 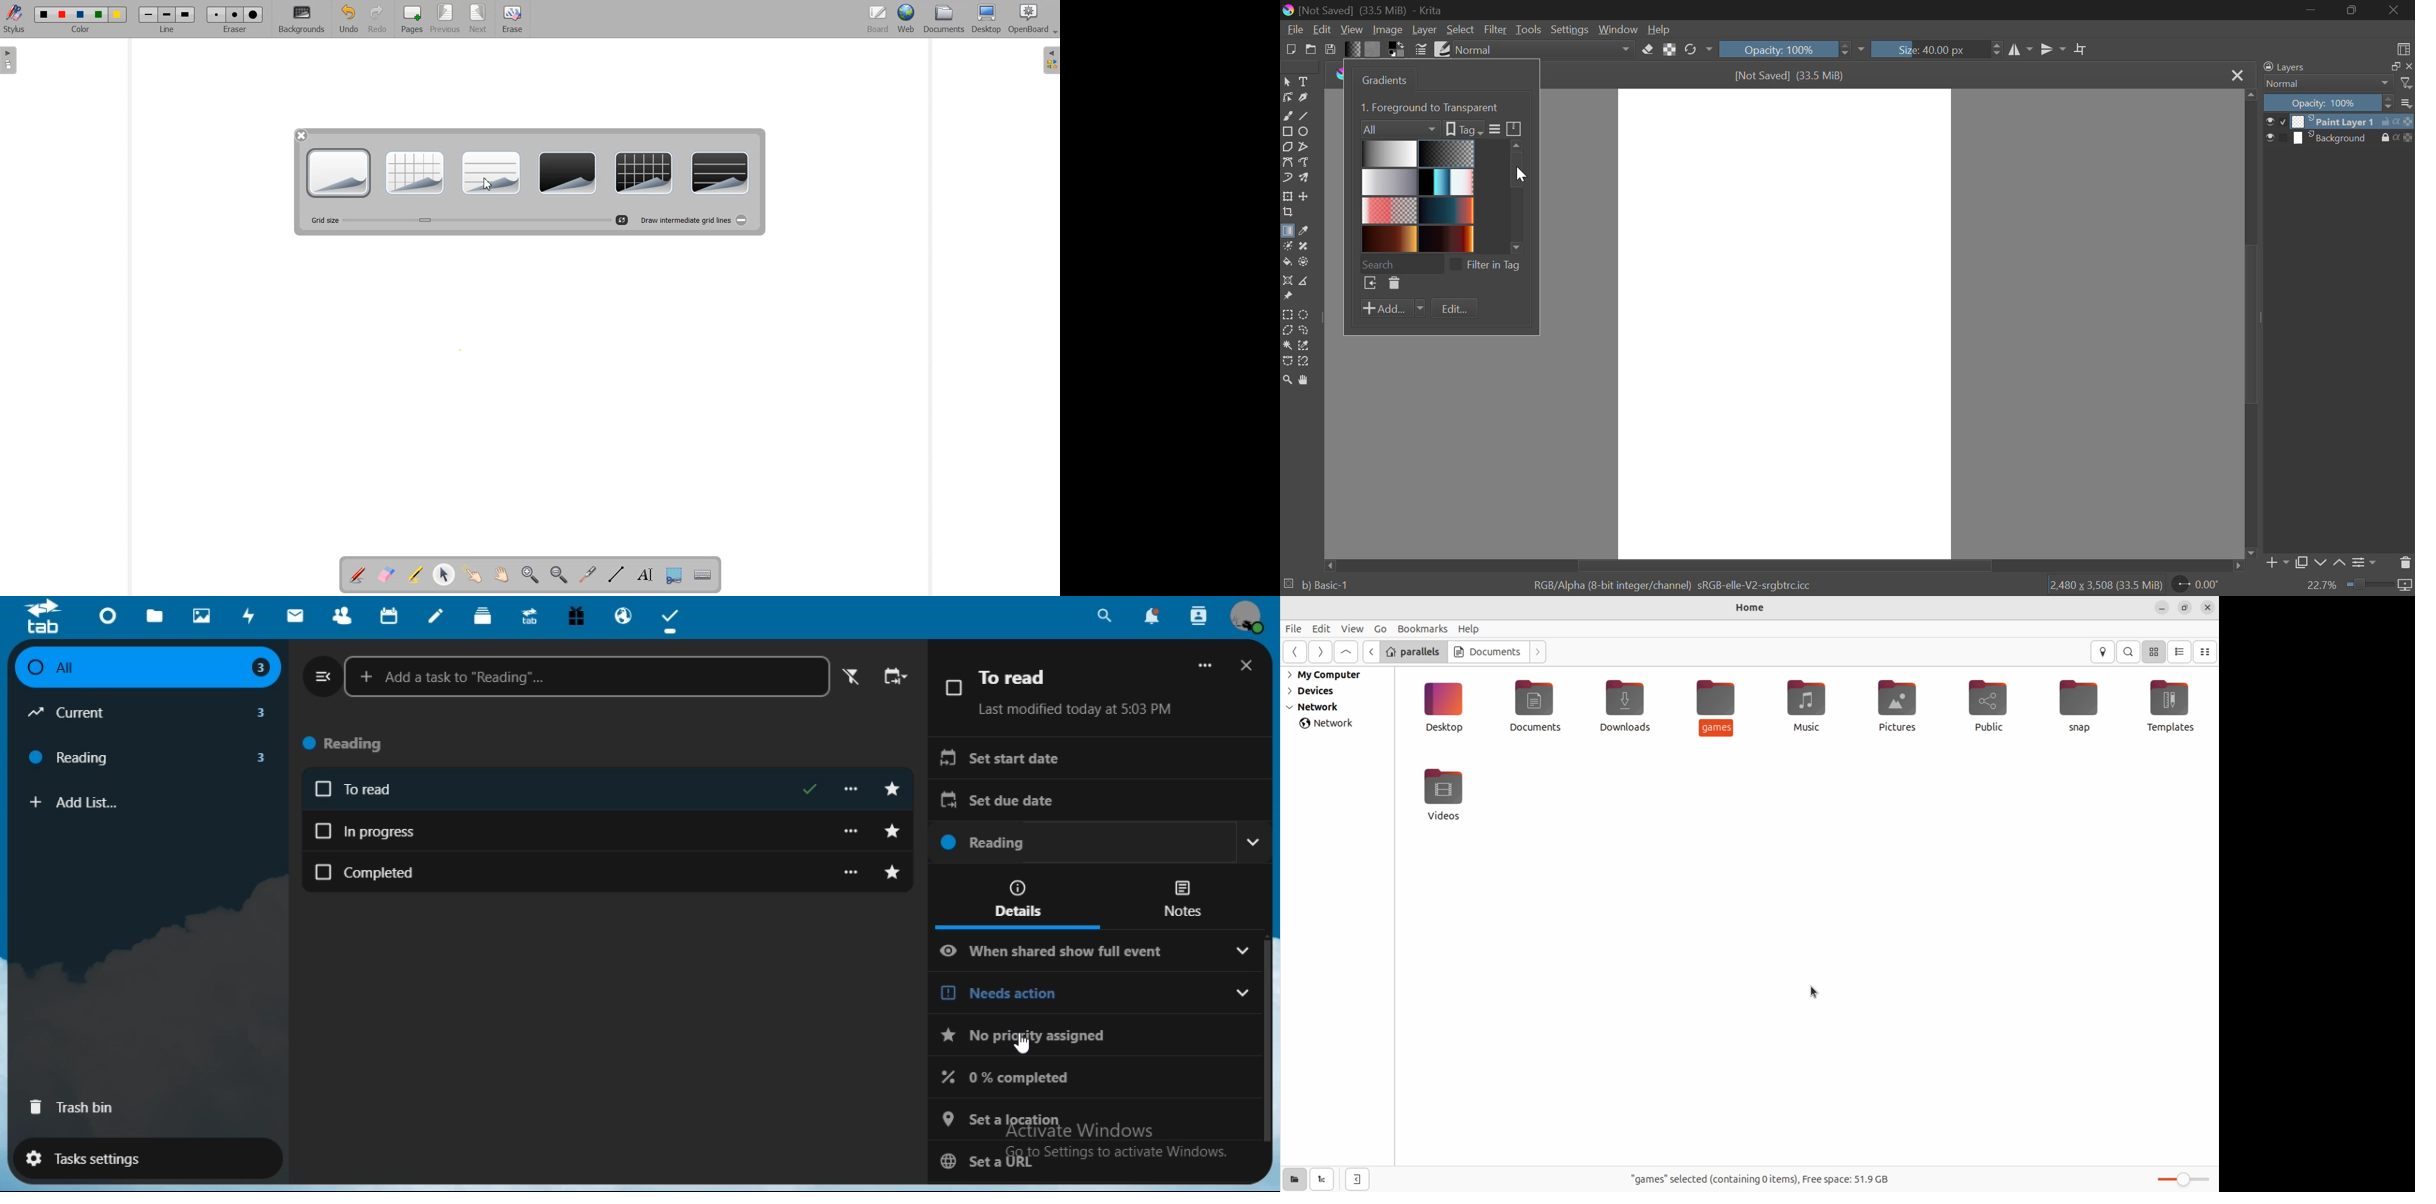 What do you see at coordinates (1401, 263) in the screenshot?
I see `Search` at bounding box center [1401, 263].